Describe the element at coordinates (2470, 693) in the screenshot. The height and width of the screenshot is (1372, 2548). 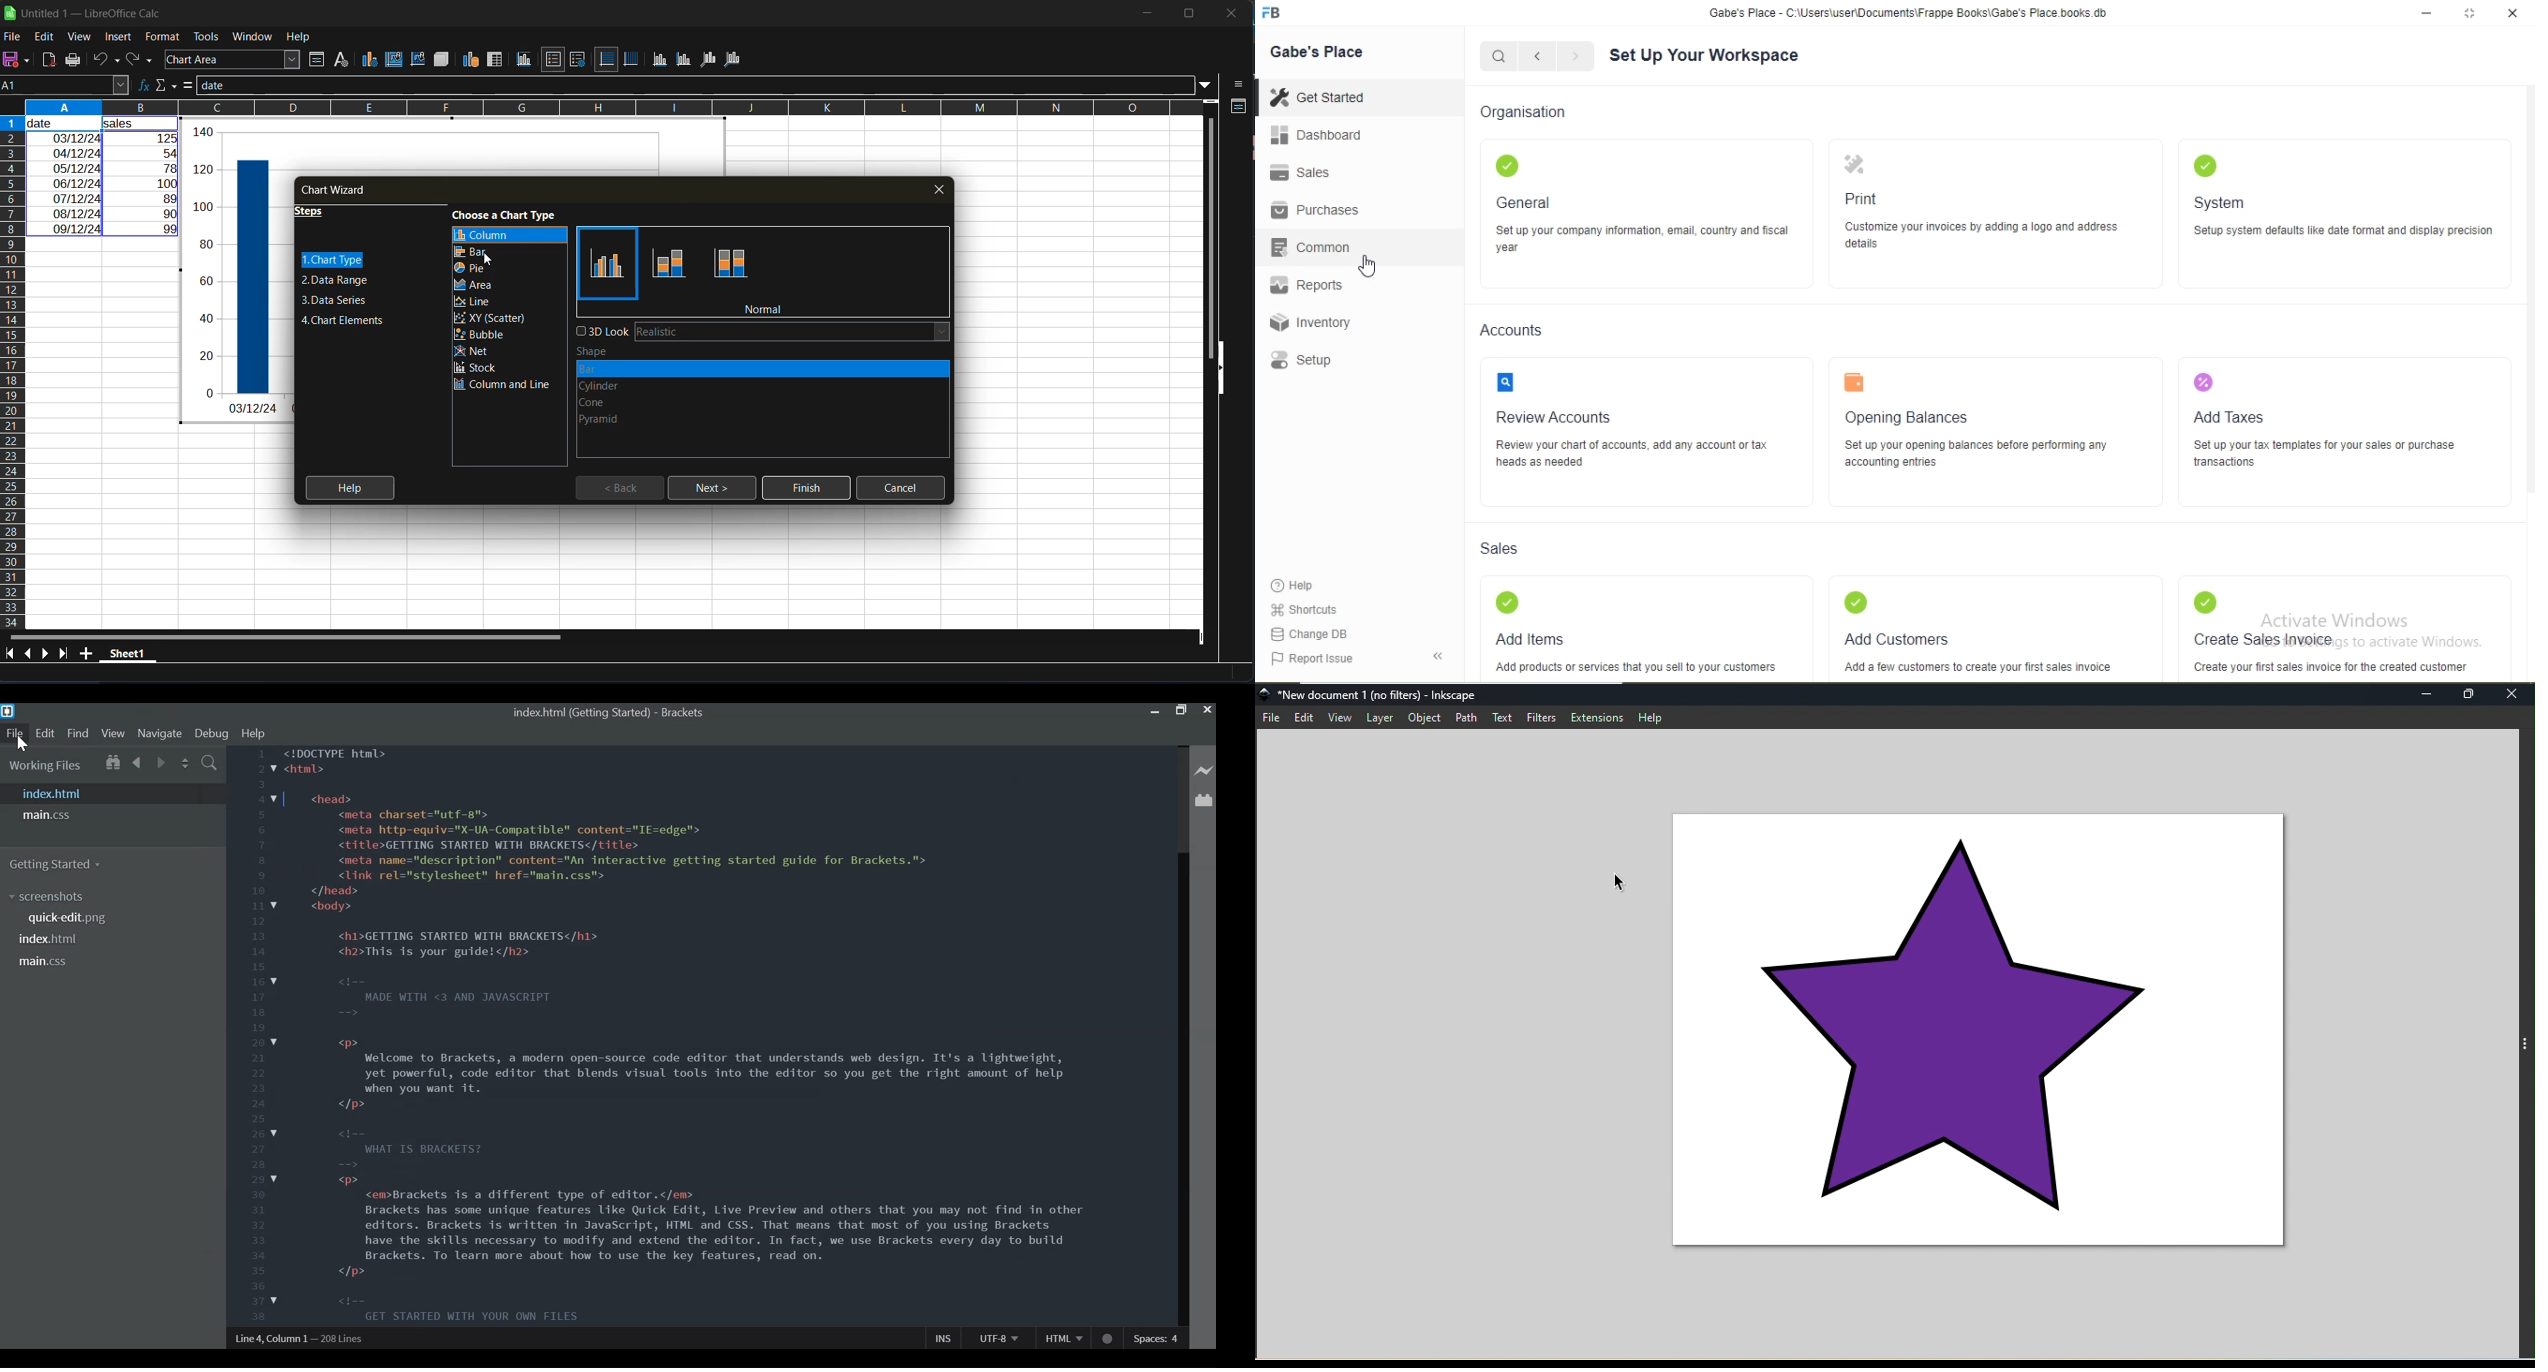
I see `Maximize` at that location.